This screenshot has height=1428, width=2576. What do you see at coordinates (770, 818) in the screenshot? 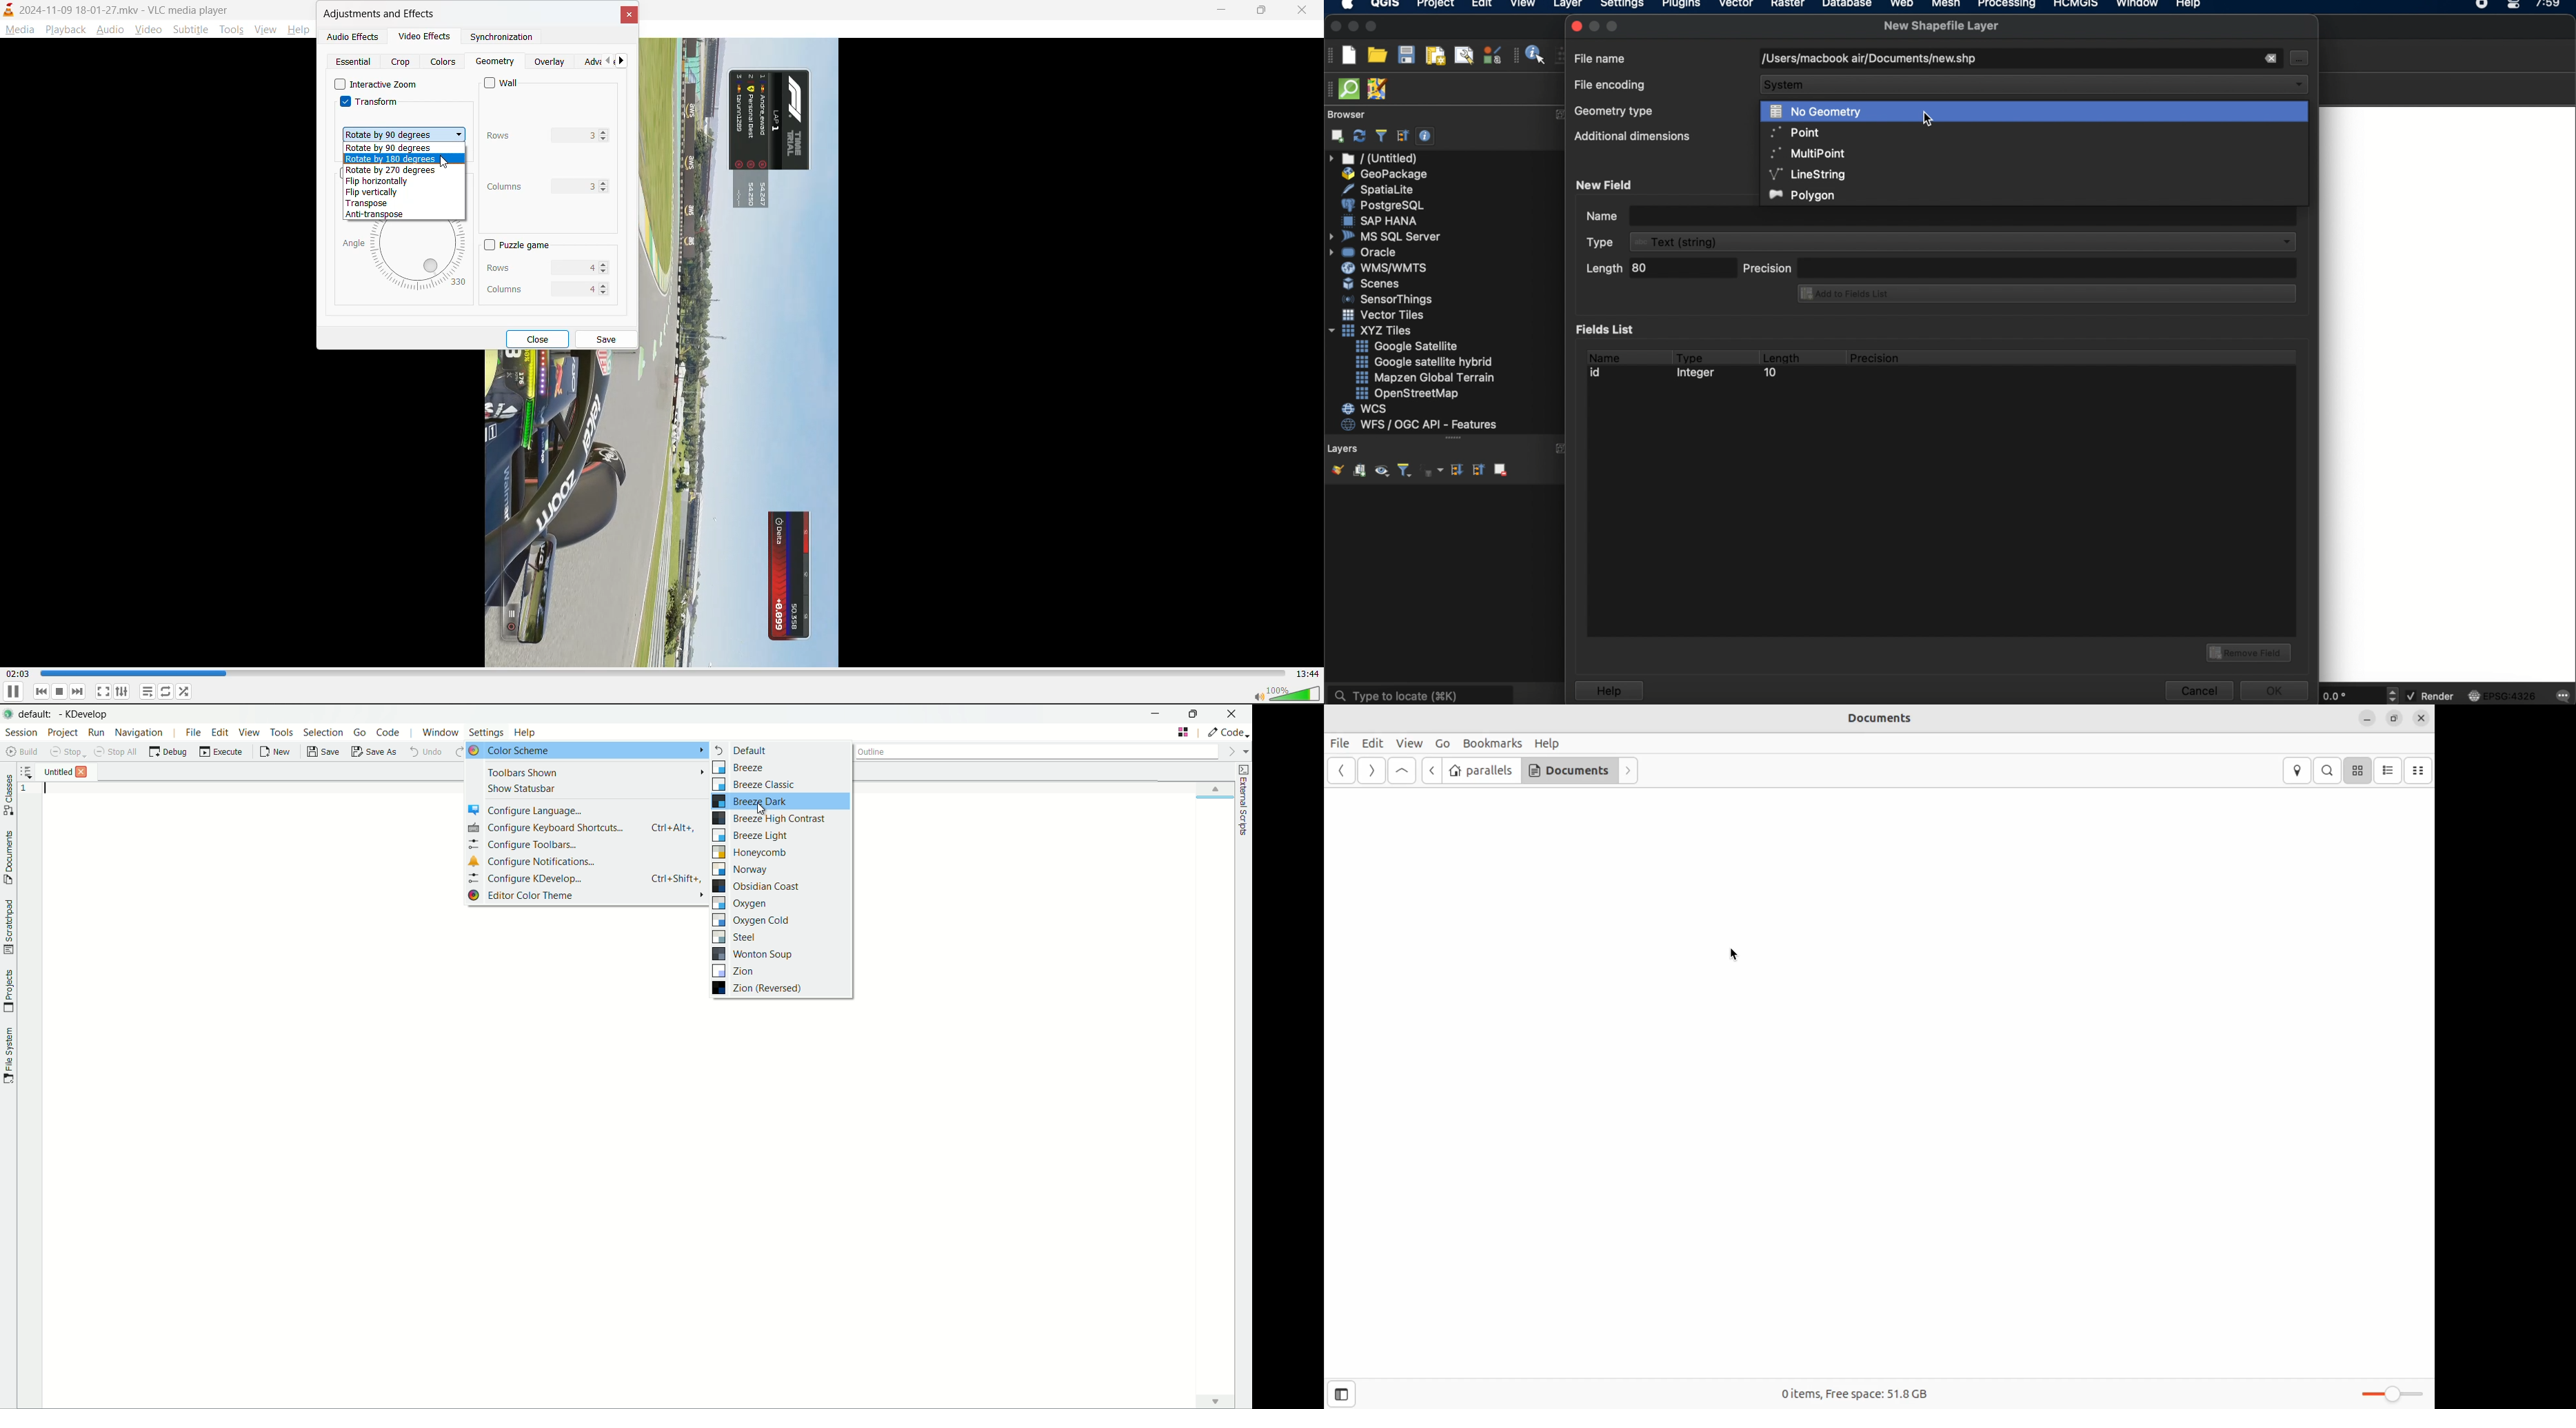
I see `breeze high contrast` at bounding box center [770, 818].